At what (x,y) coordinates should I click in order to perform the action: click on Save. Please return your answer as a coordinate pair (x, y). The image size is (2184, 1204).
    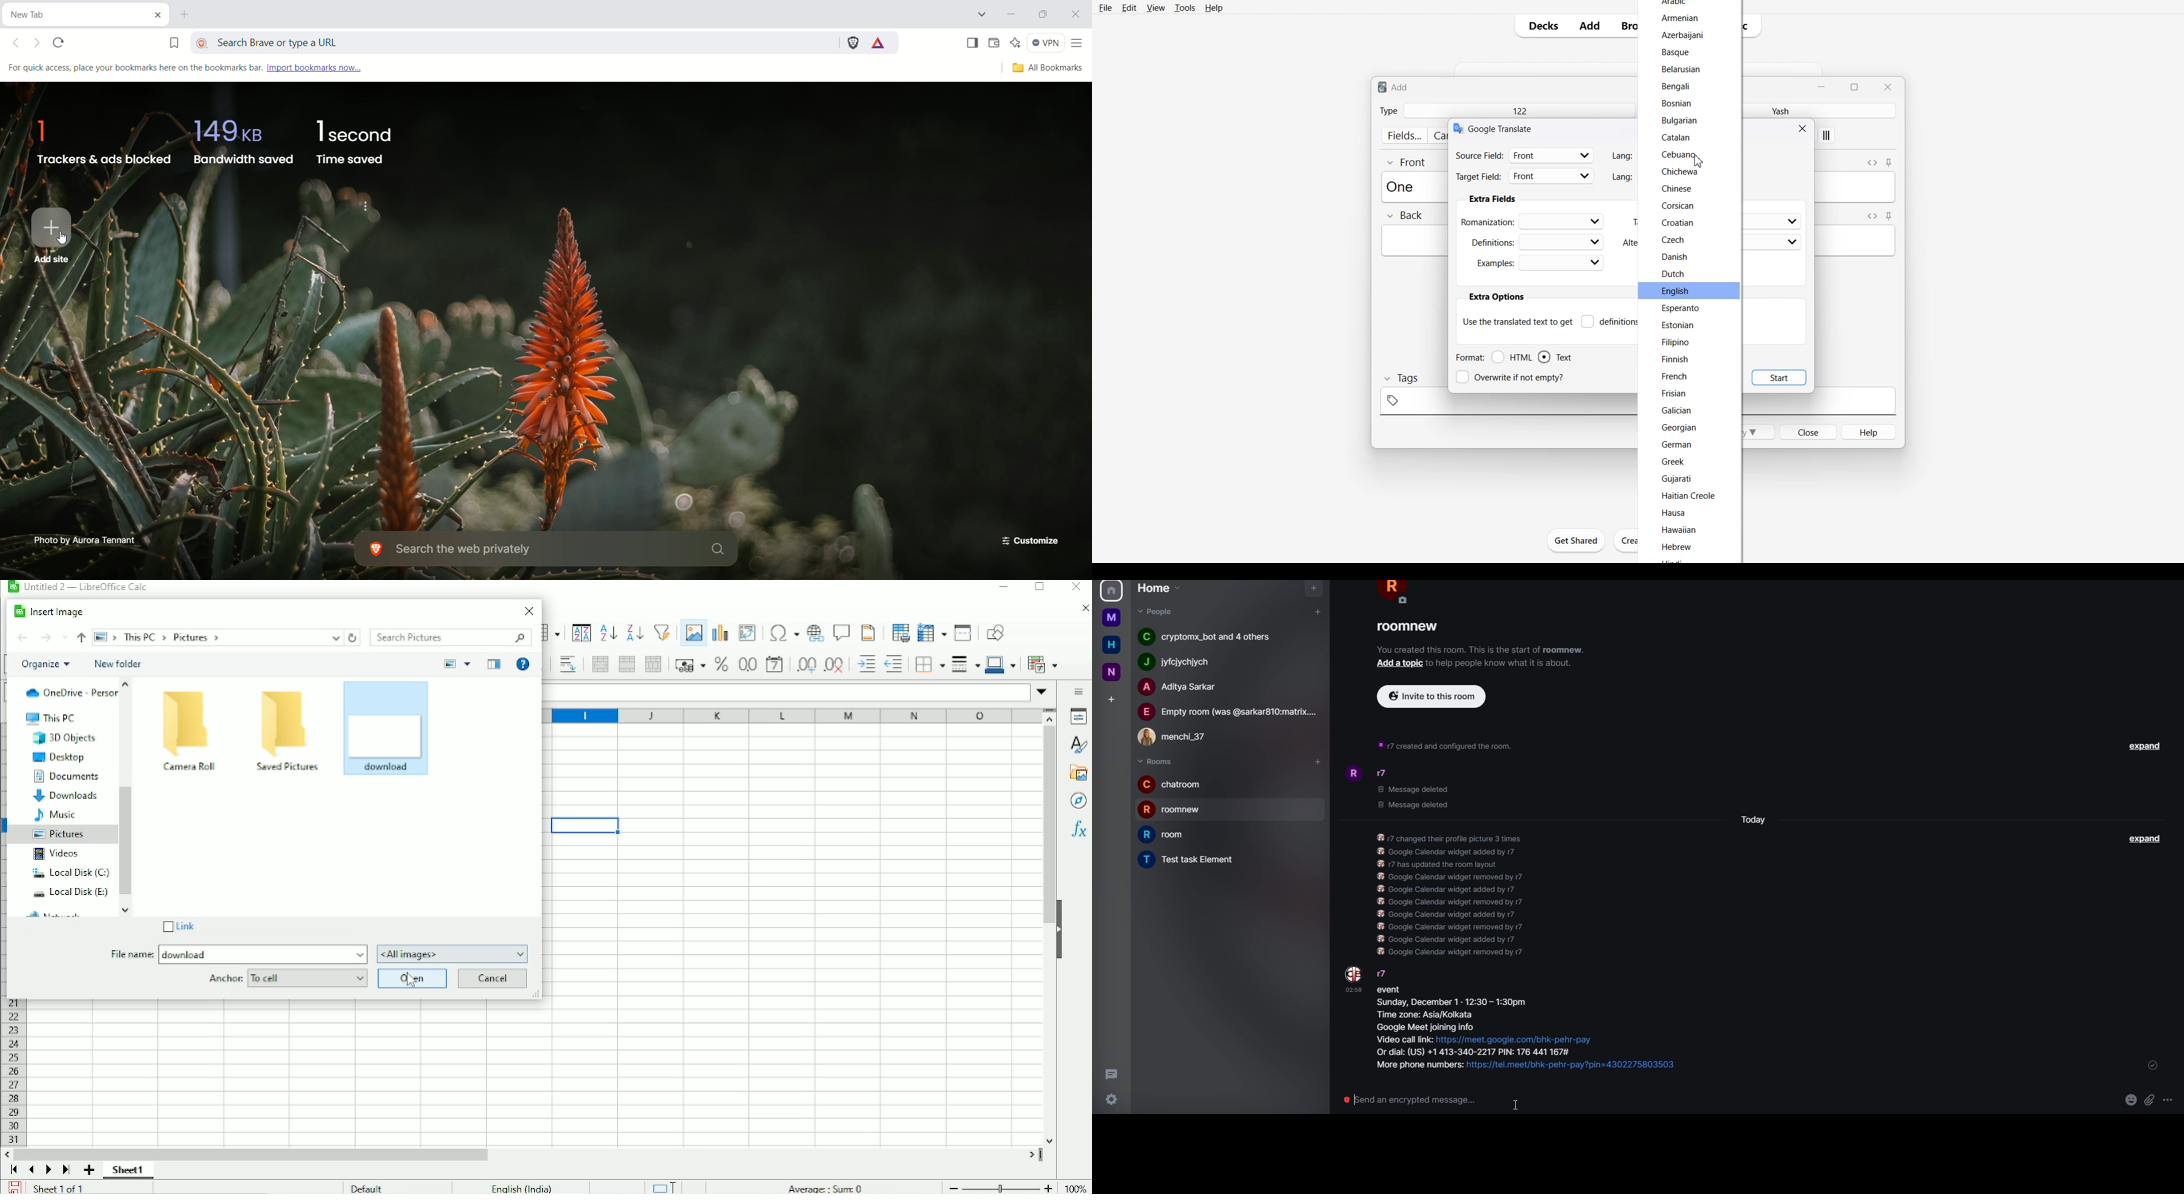
    Looking at the image, I should click on (13, 1187).